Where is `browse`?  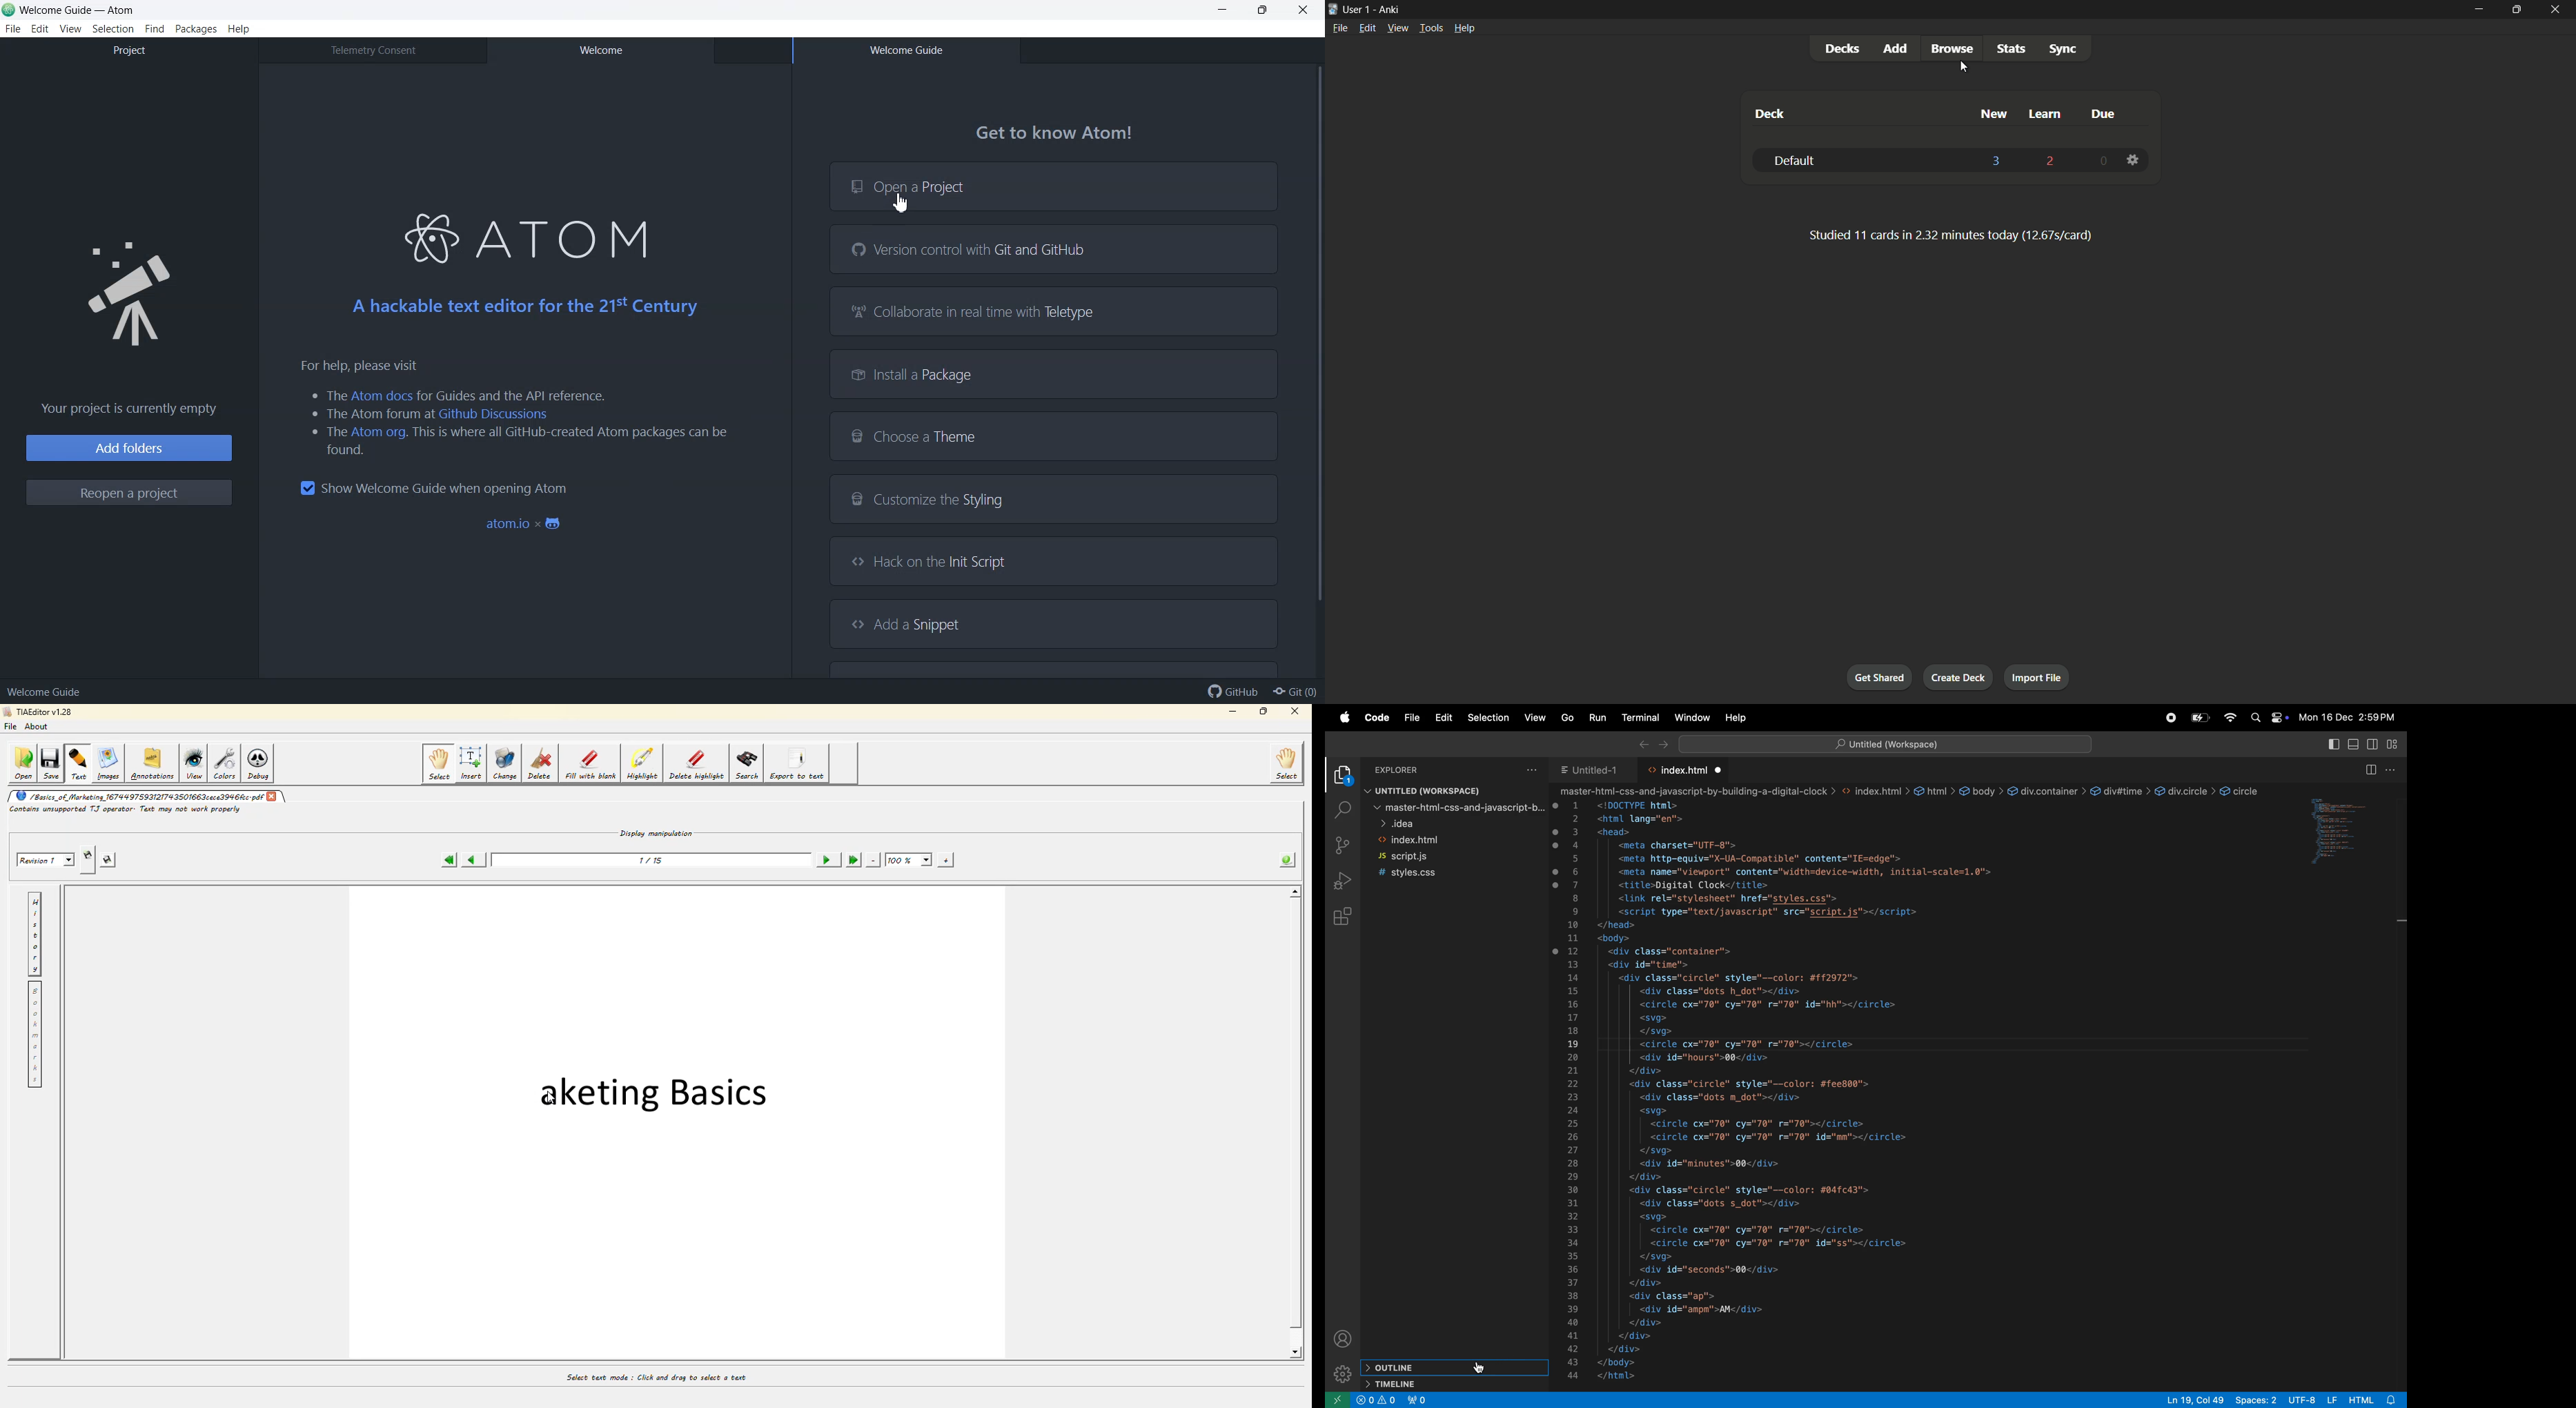 browse is located at coordinates (1952, 50).